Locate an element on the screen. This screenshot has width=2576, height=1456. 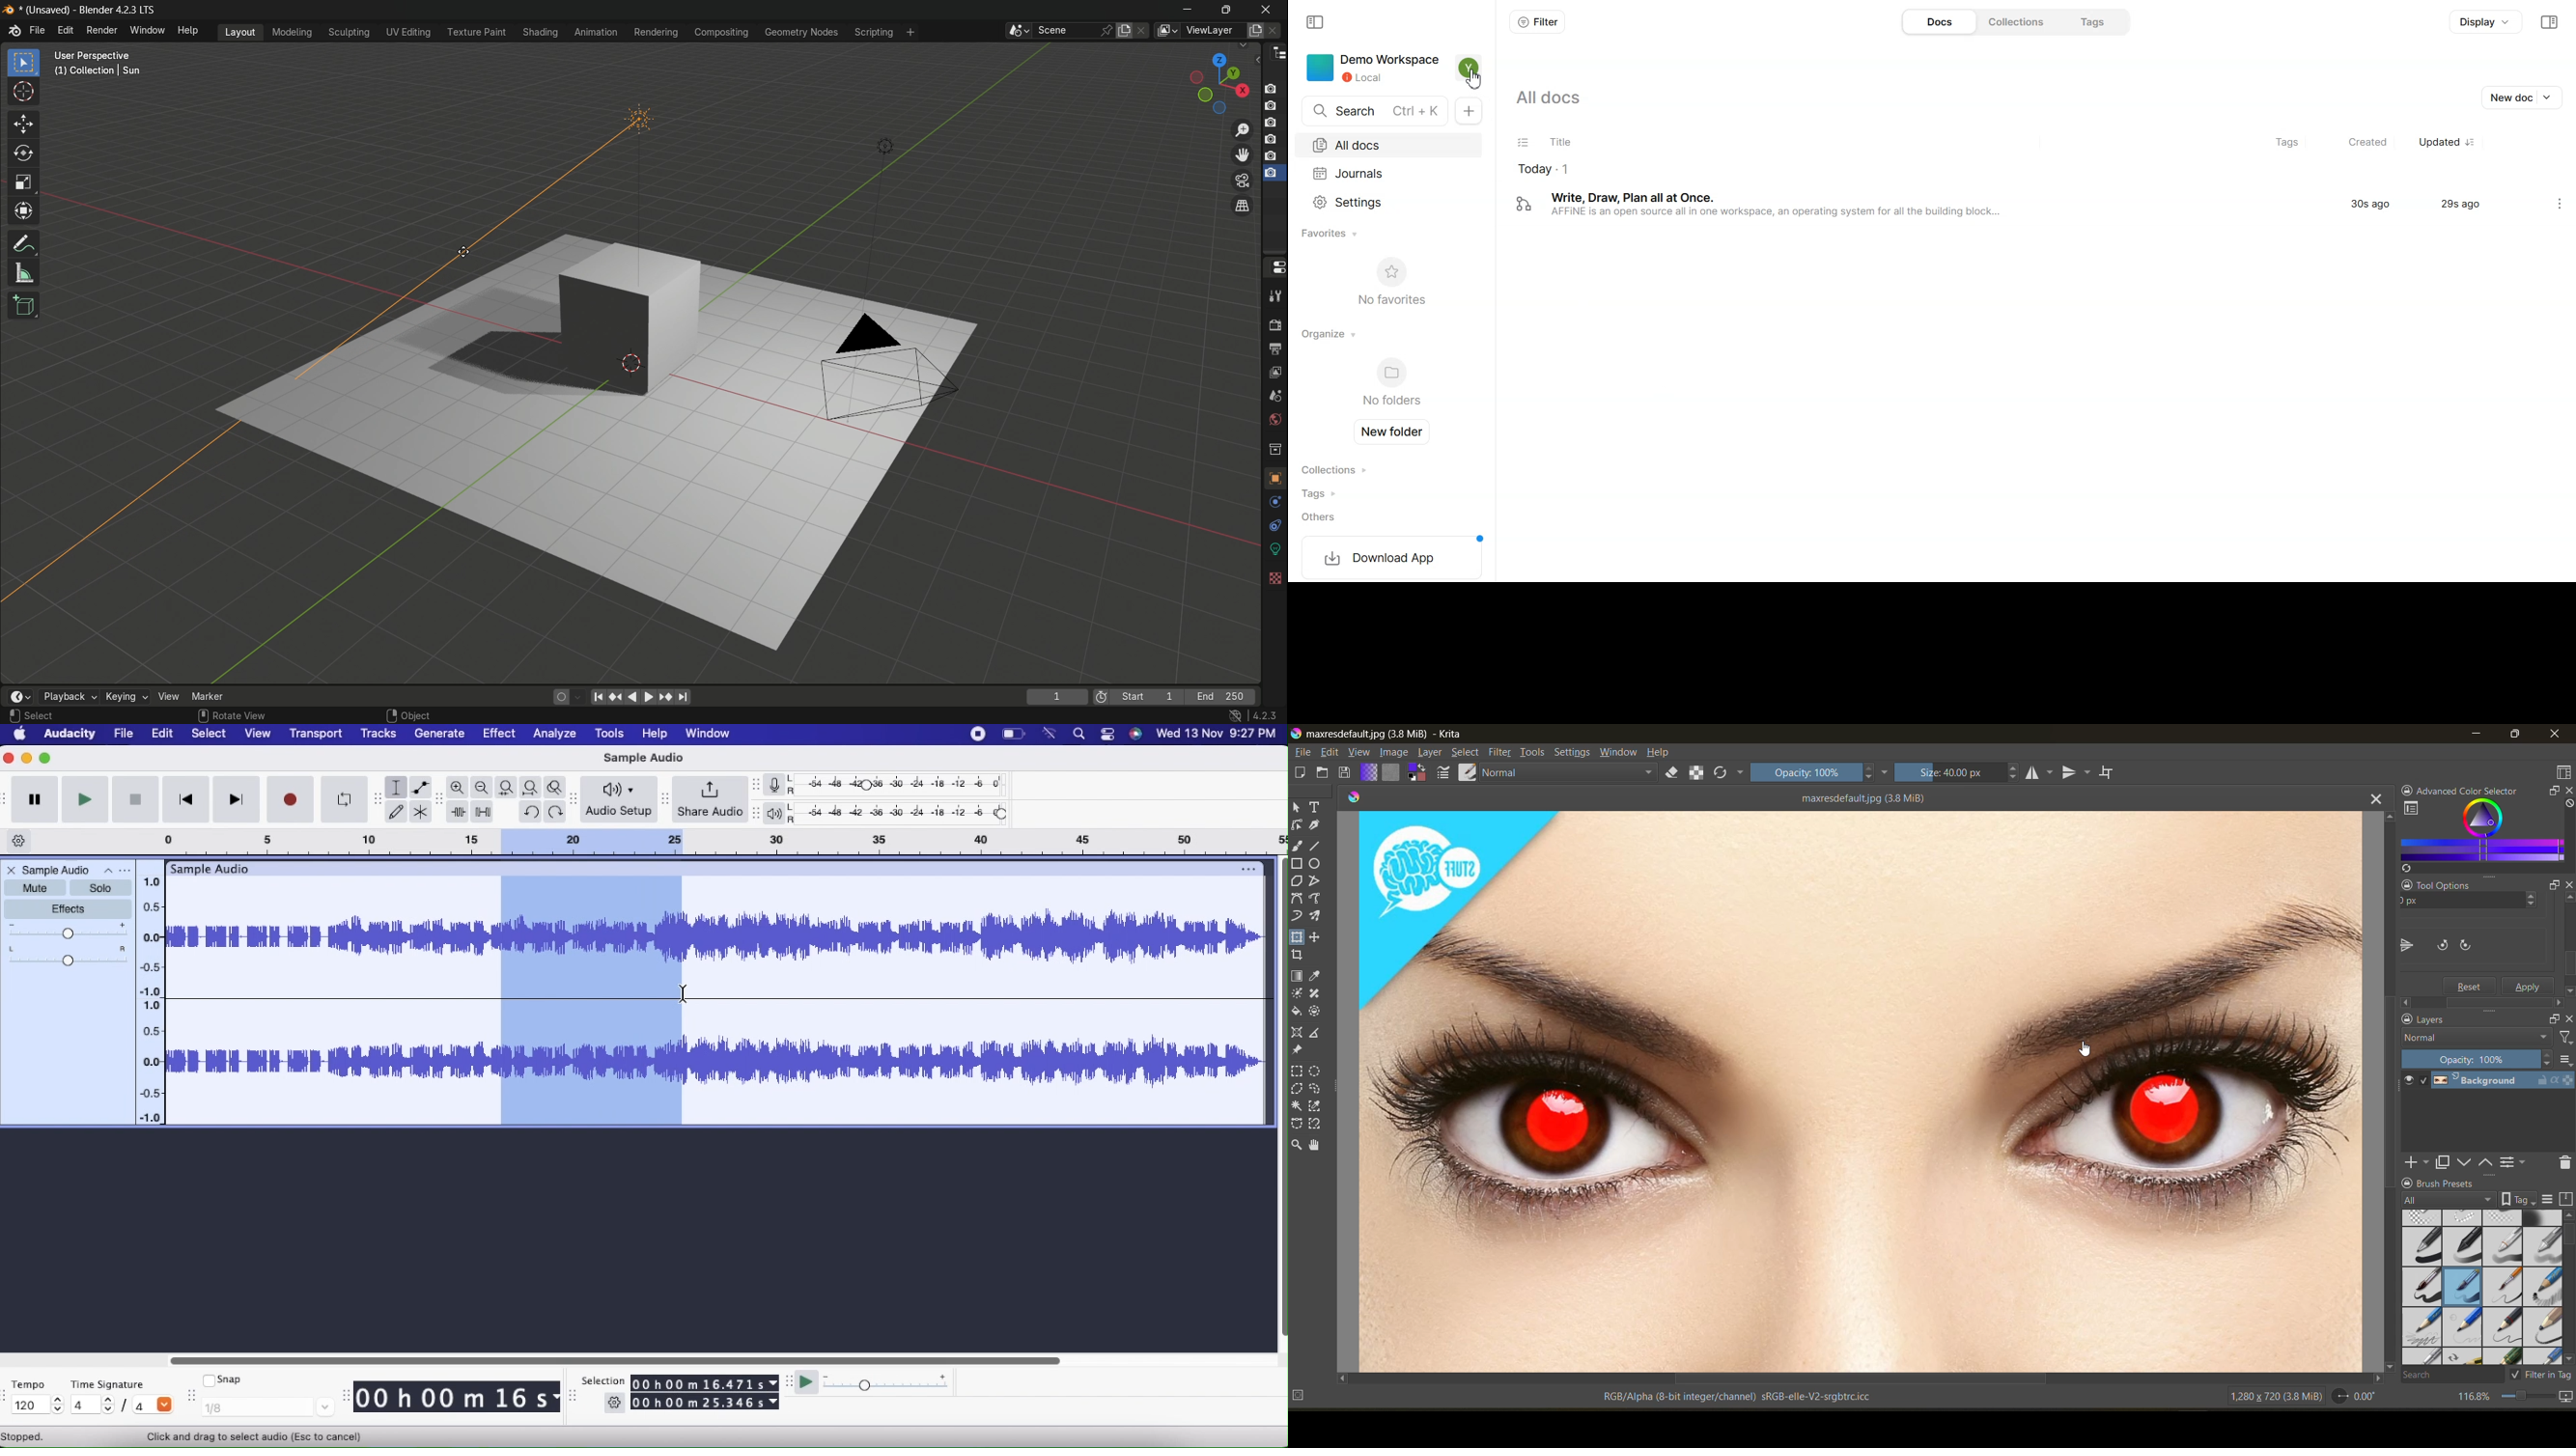
tool is located at coordinates (1296, 1011).